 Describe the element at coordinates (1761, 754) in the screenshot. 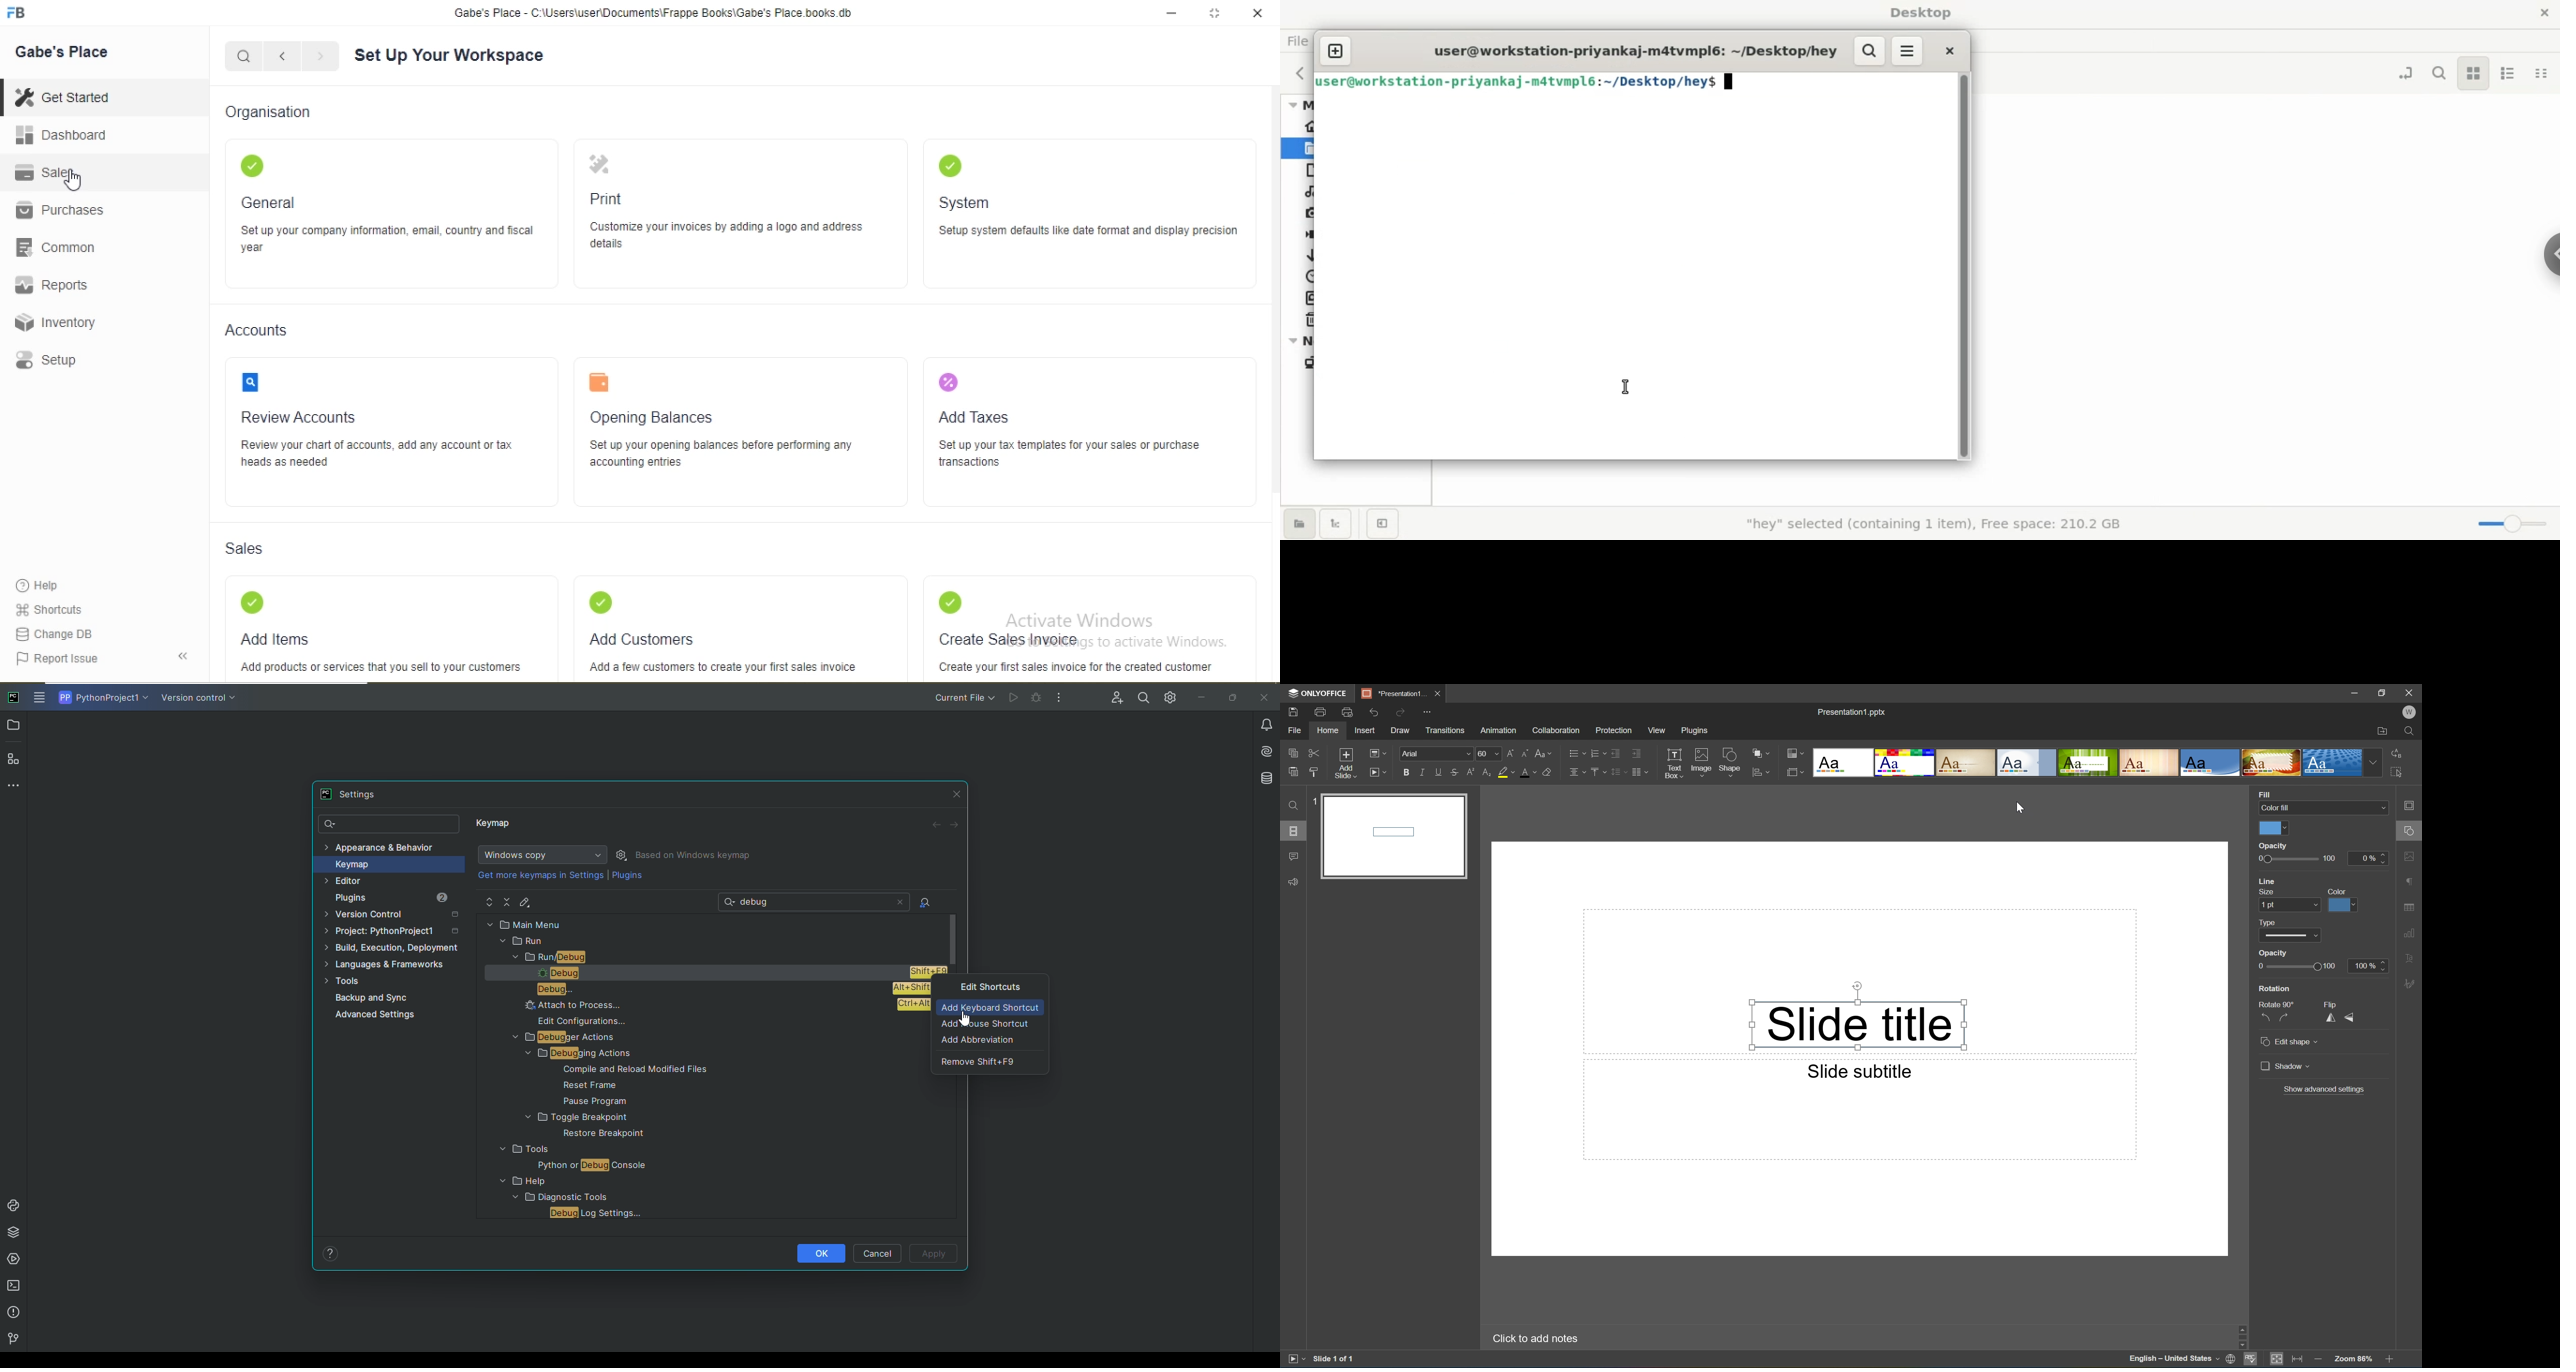

I see `Arrange shape` at that location.